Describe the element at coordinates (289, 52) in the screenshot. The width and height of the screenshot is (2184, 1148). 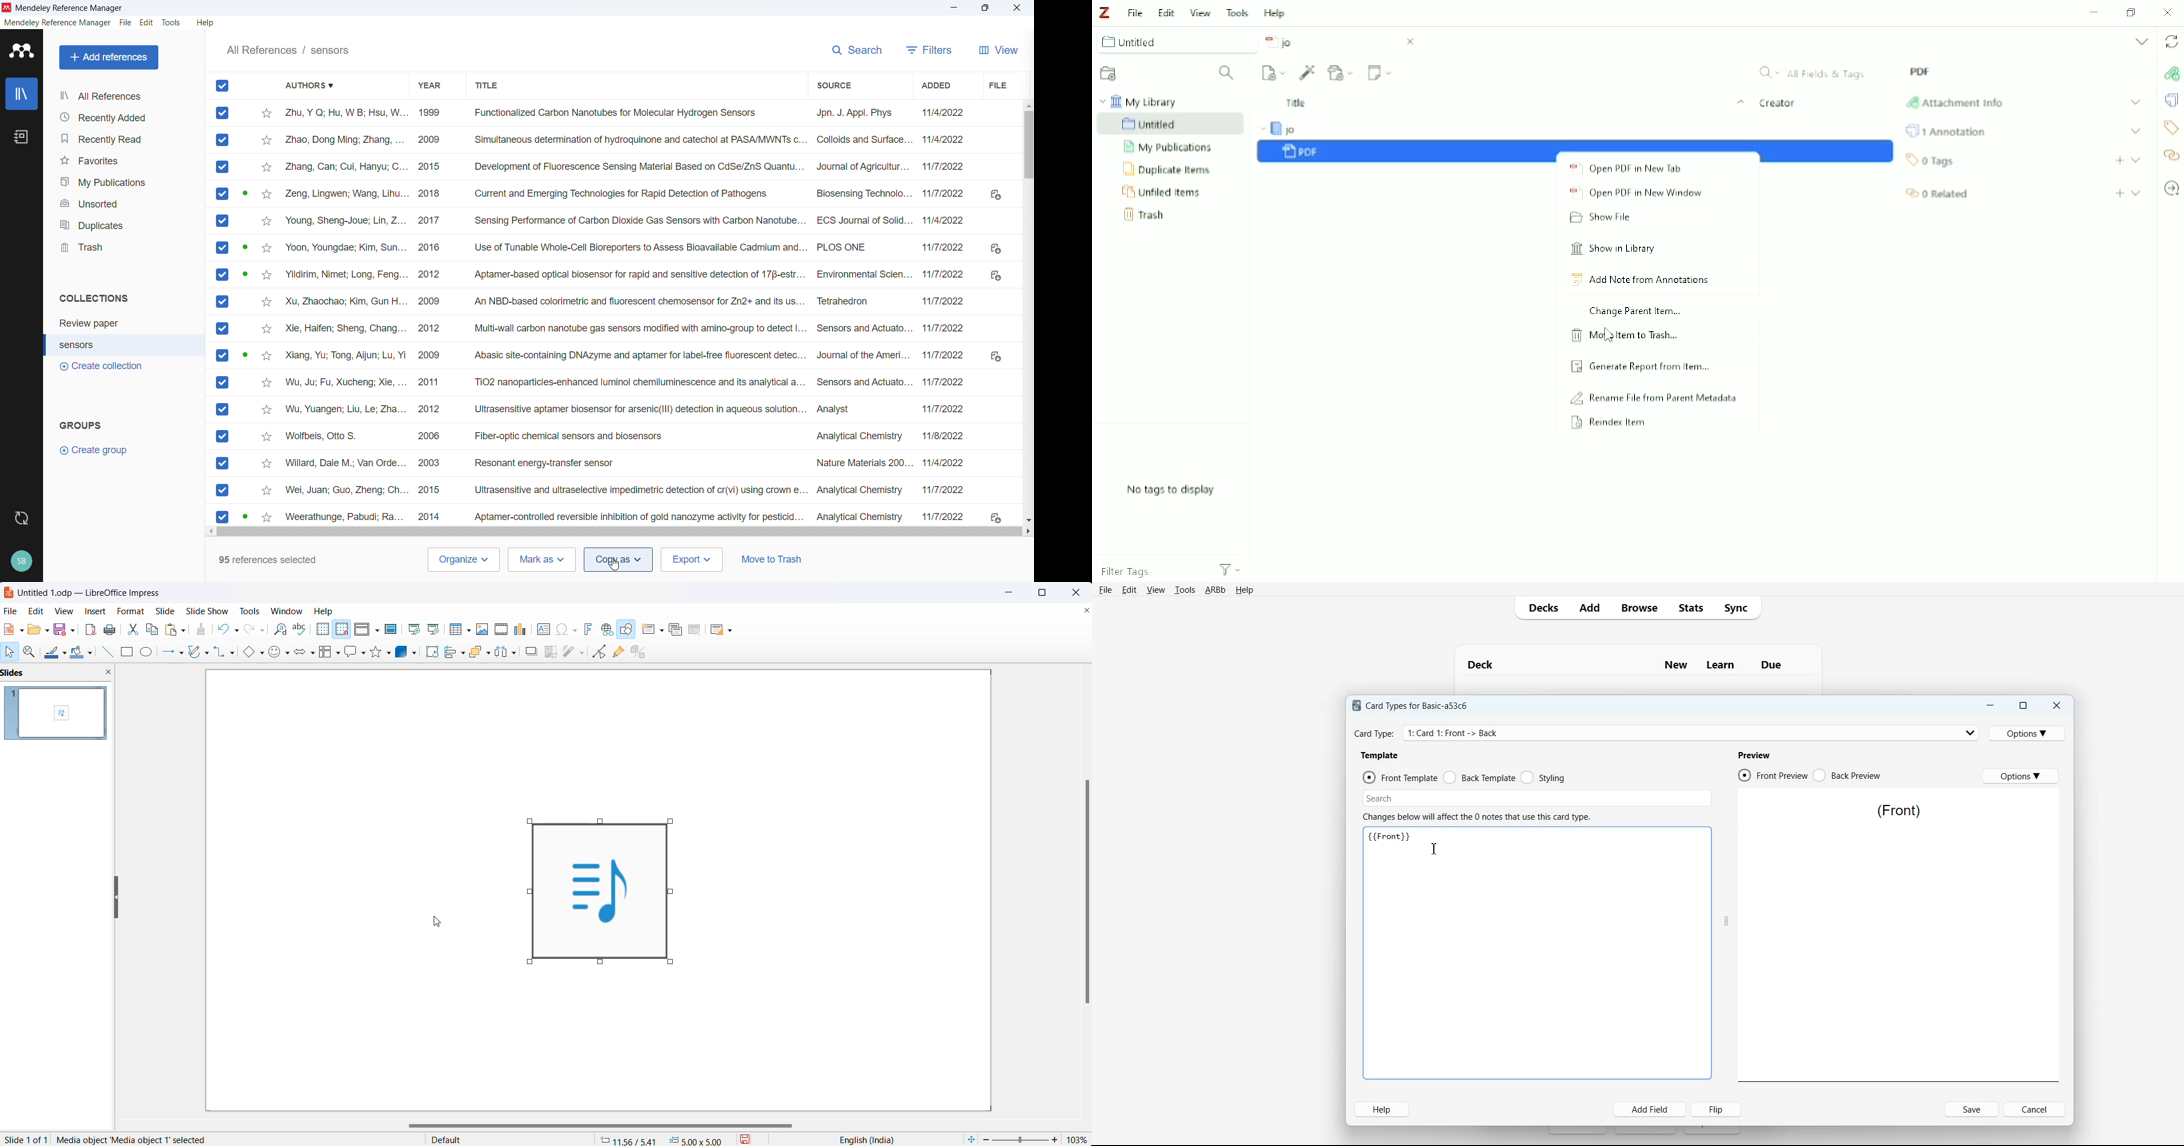
I see `All references/sensors` at that location.